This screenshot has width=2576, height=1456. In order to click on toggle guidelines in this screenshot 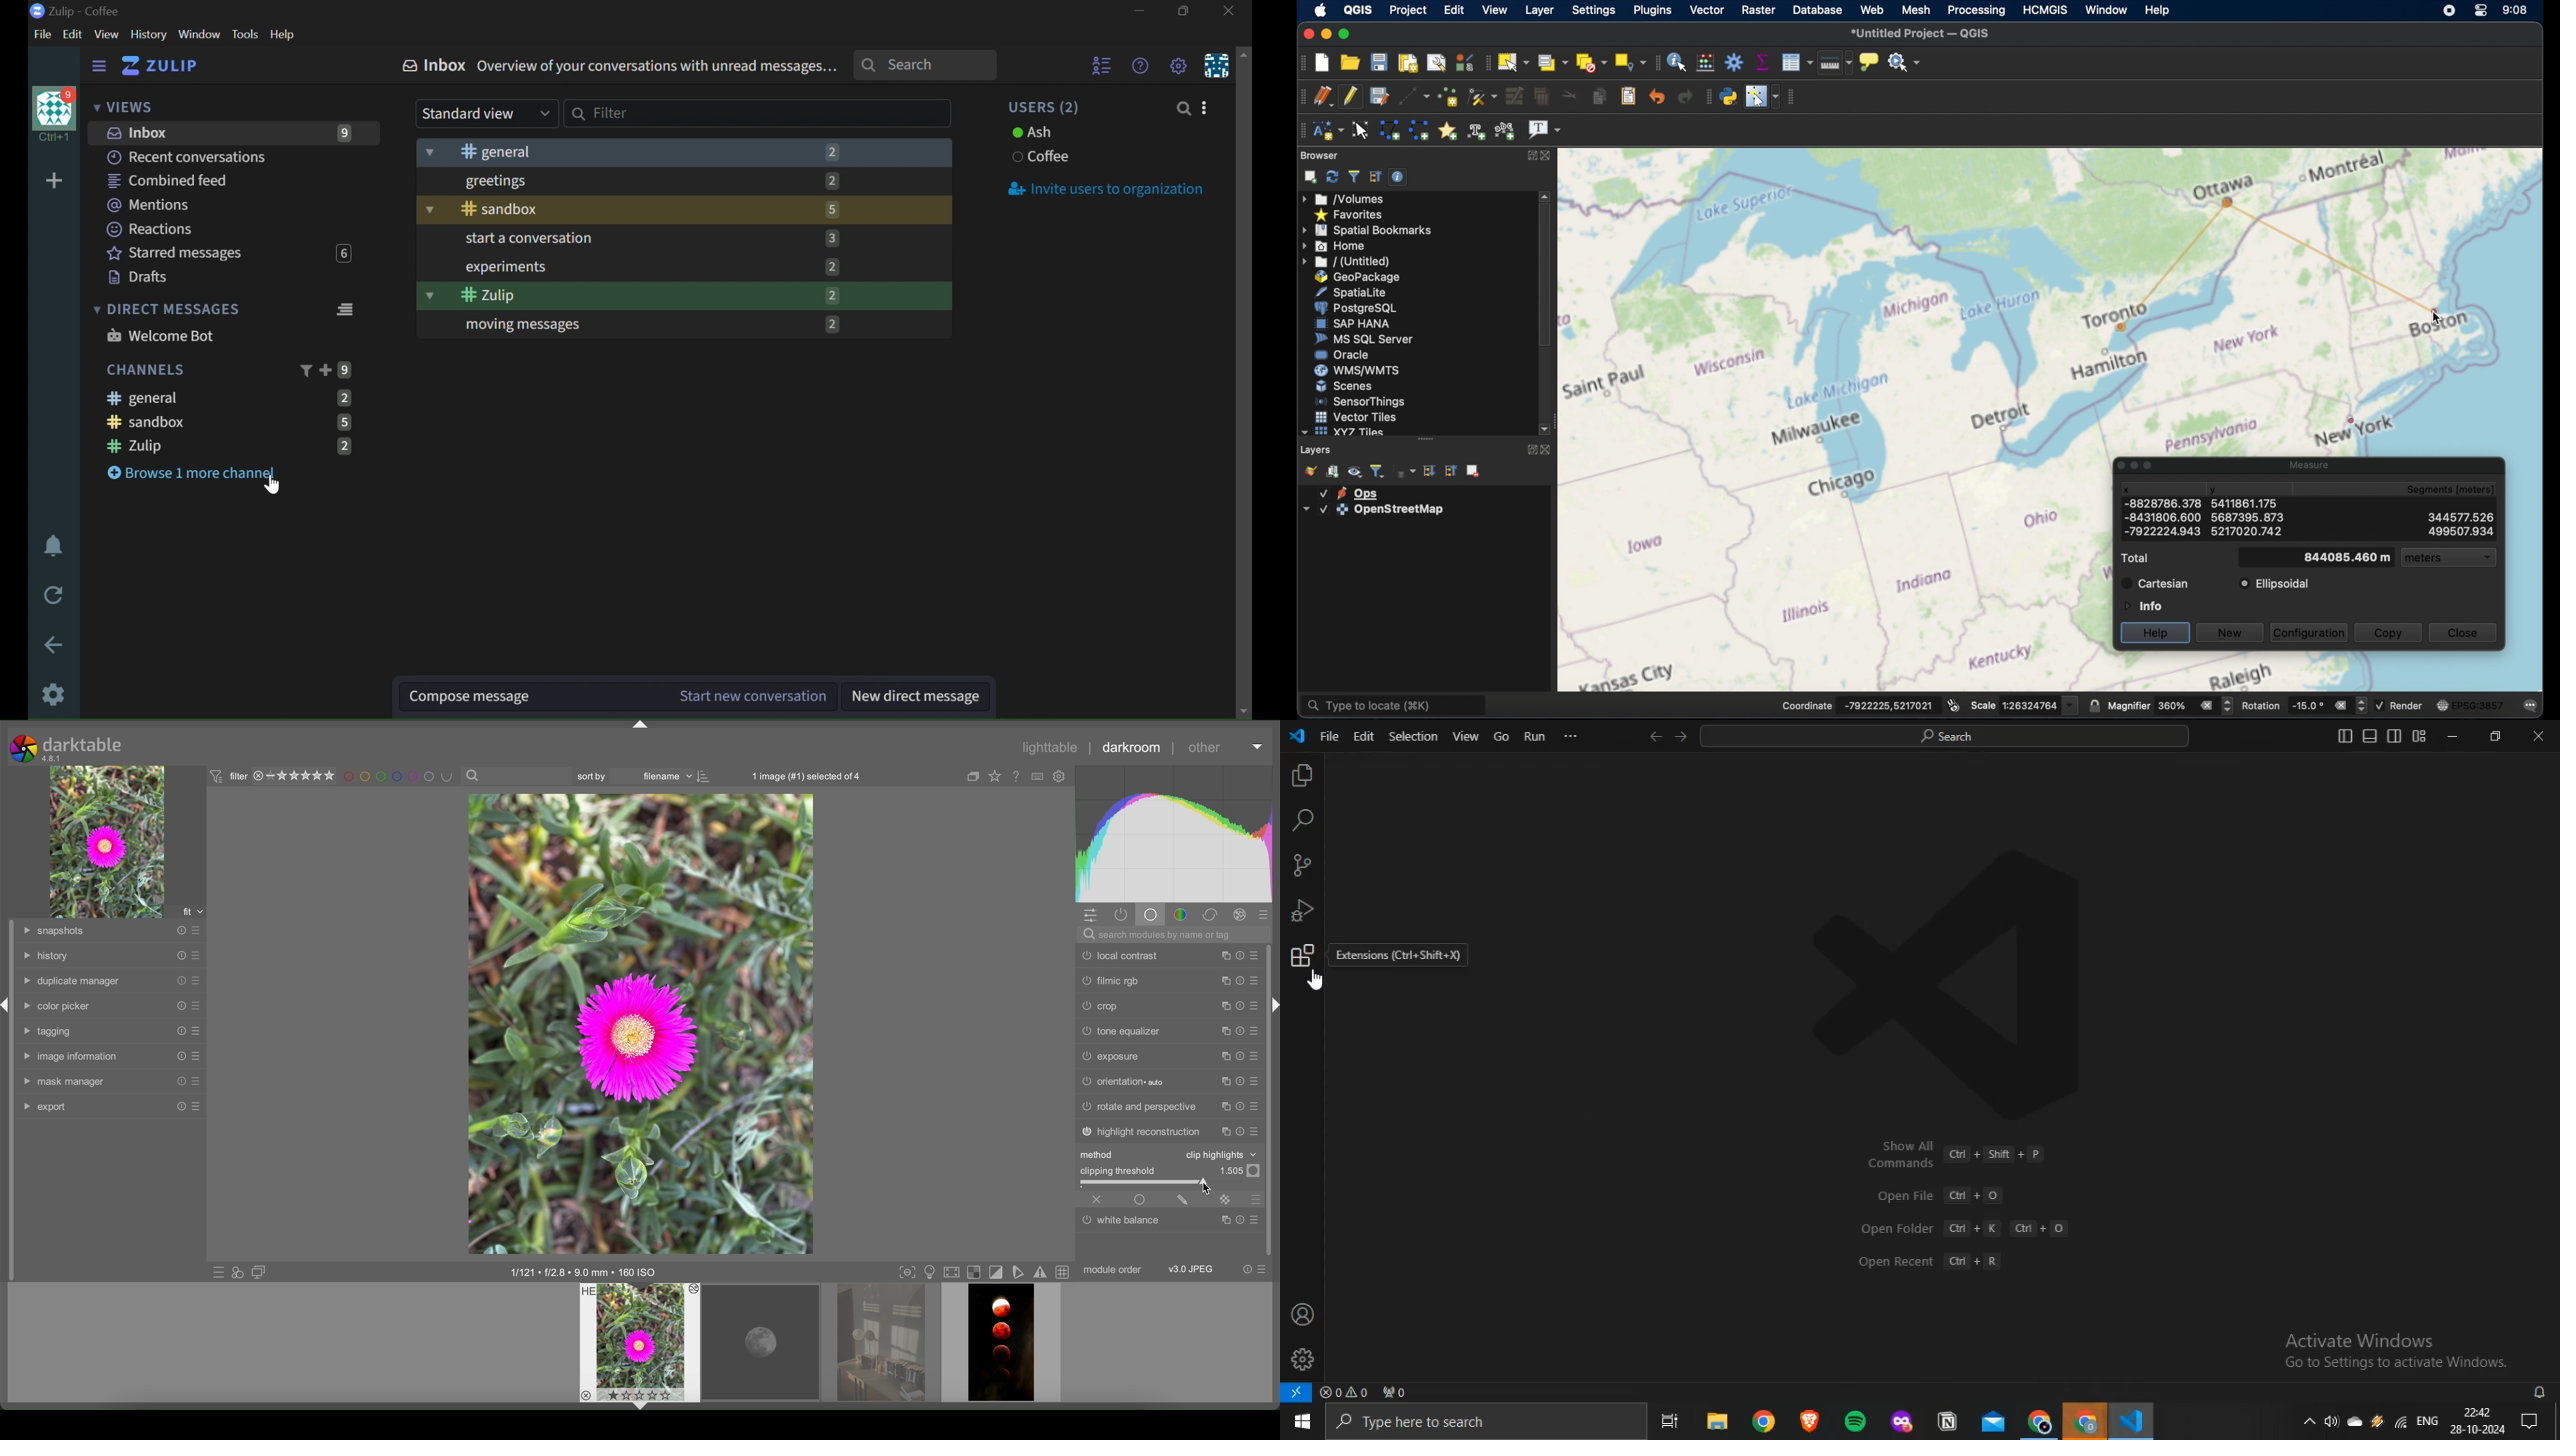, I will do `click(1065, 1273)`.